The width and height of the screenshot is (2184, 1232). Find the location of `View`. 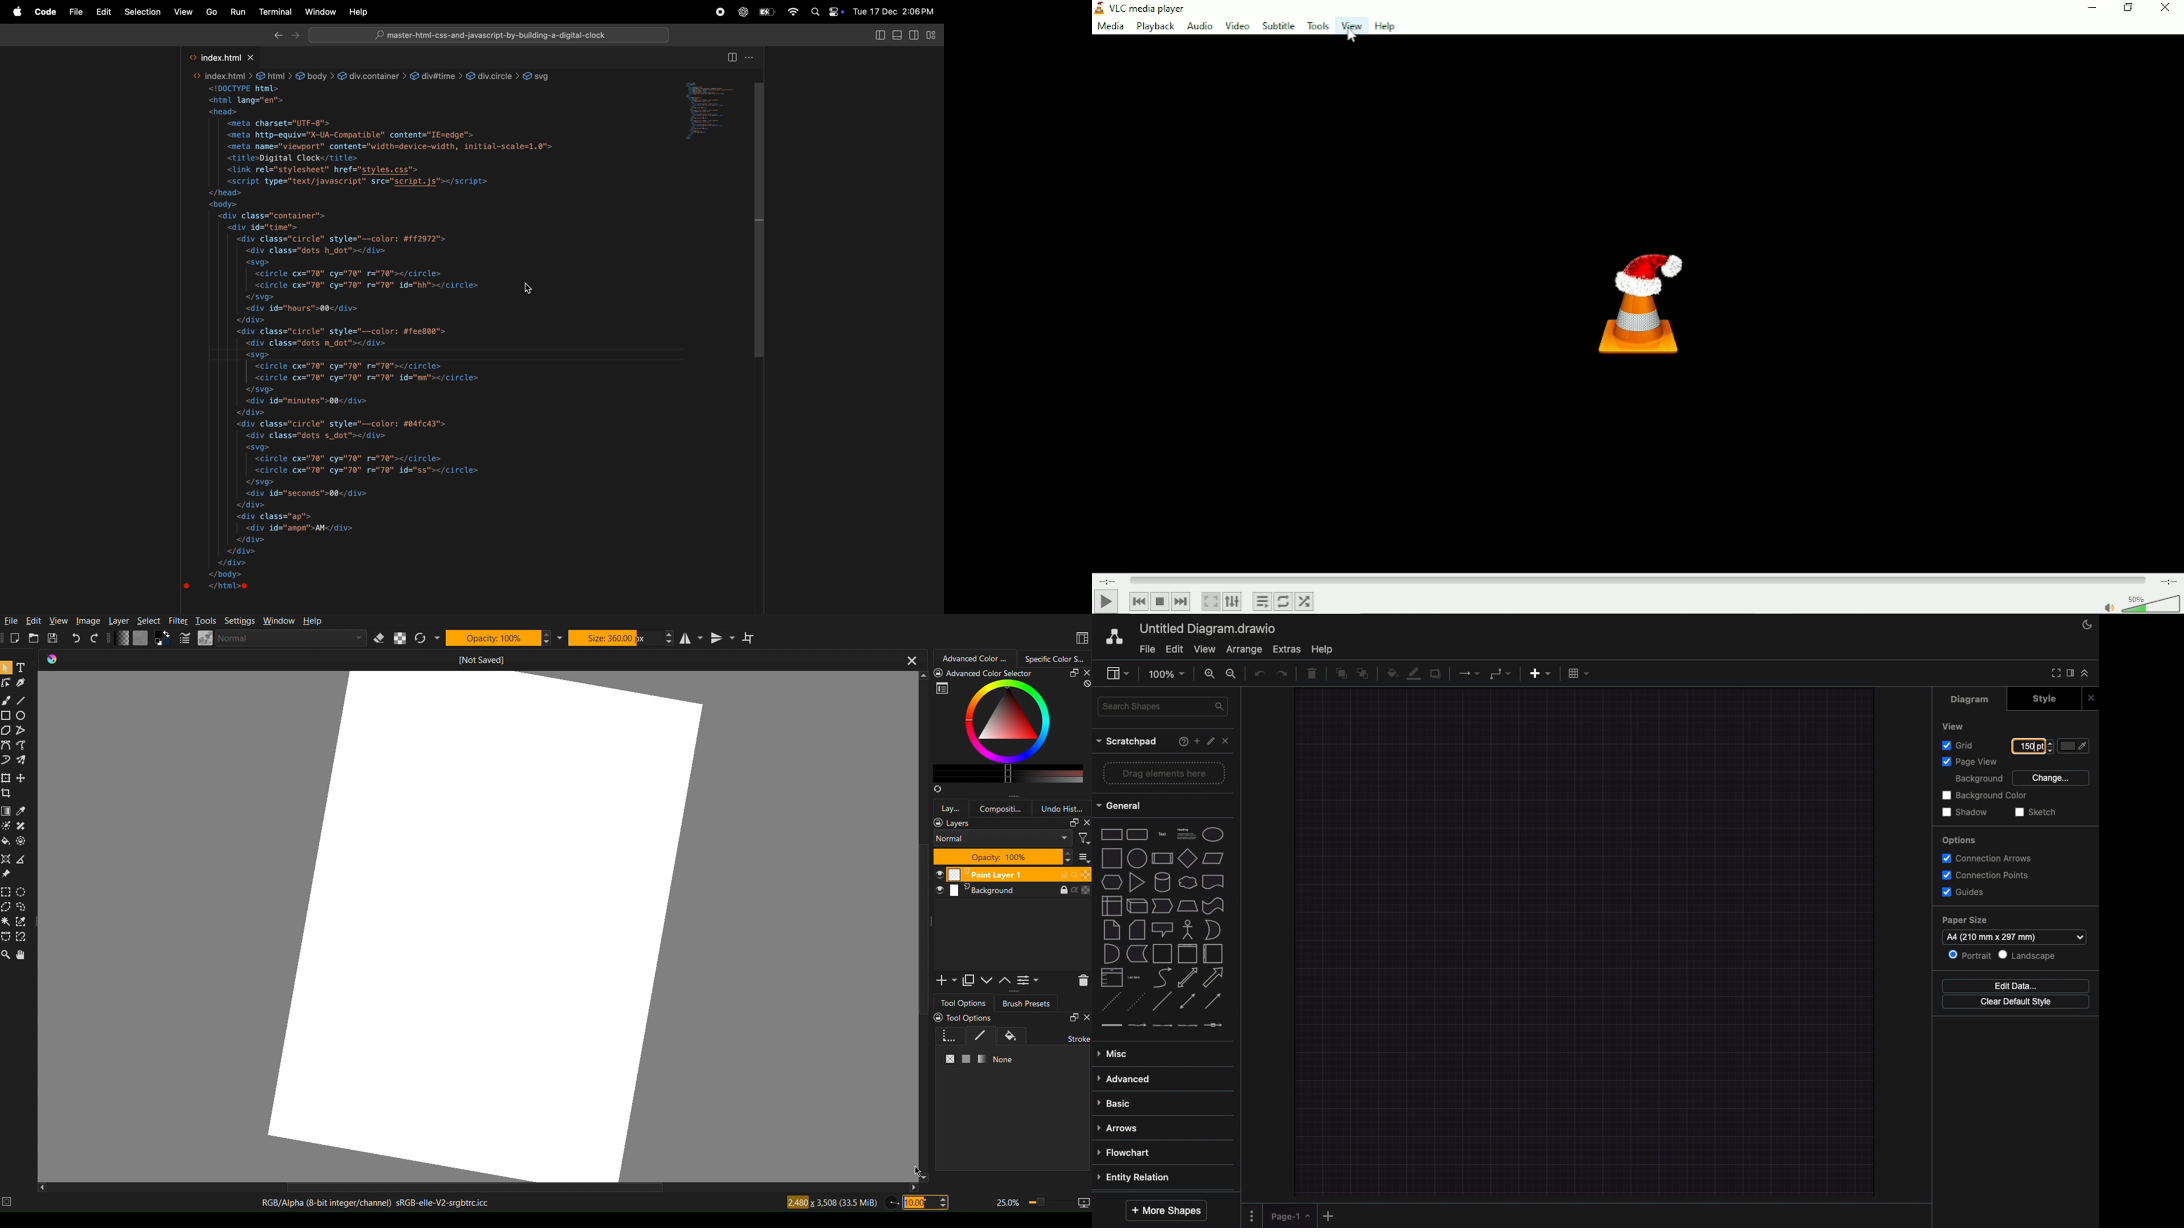

View is located at coordinates (1952, 726).